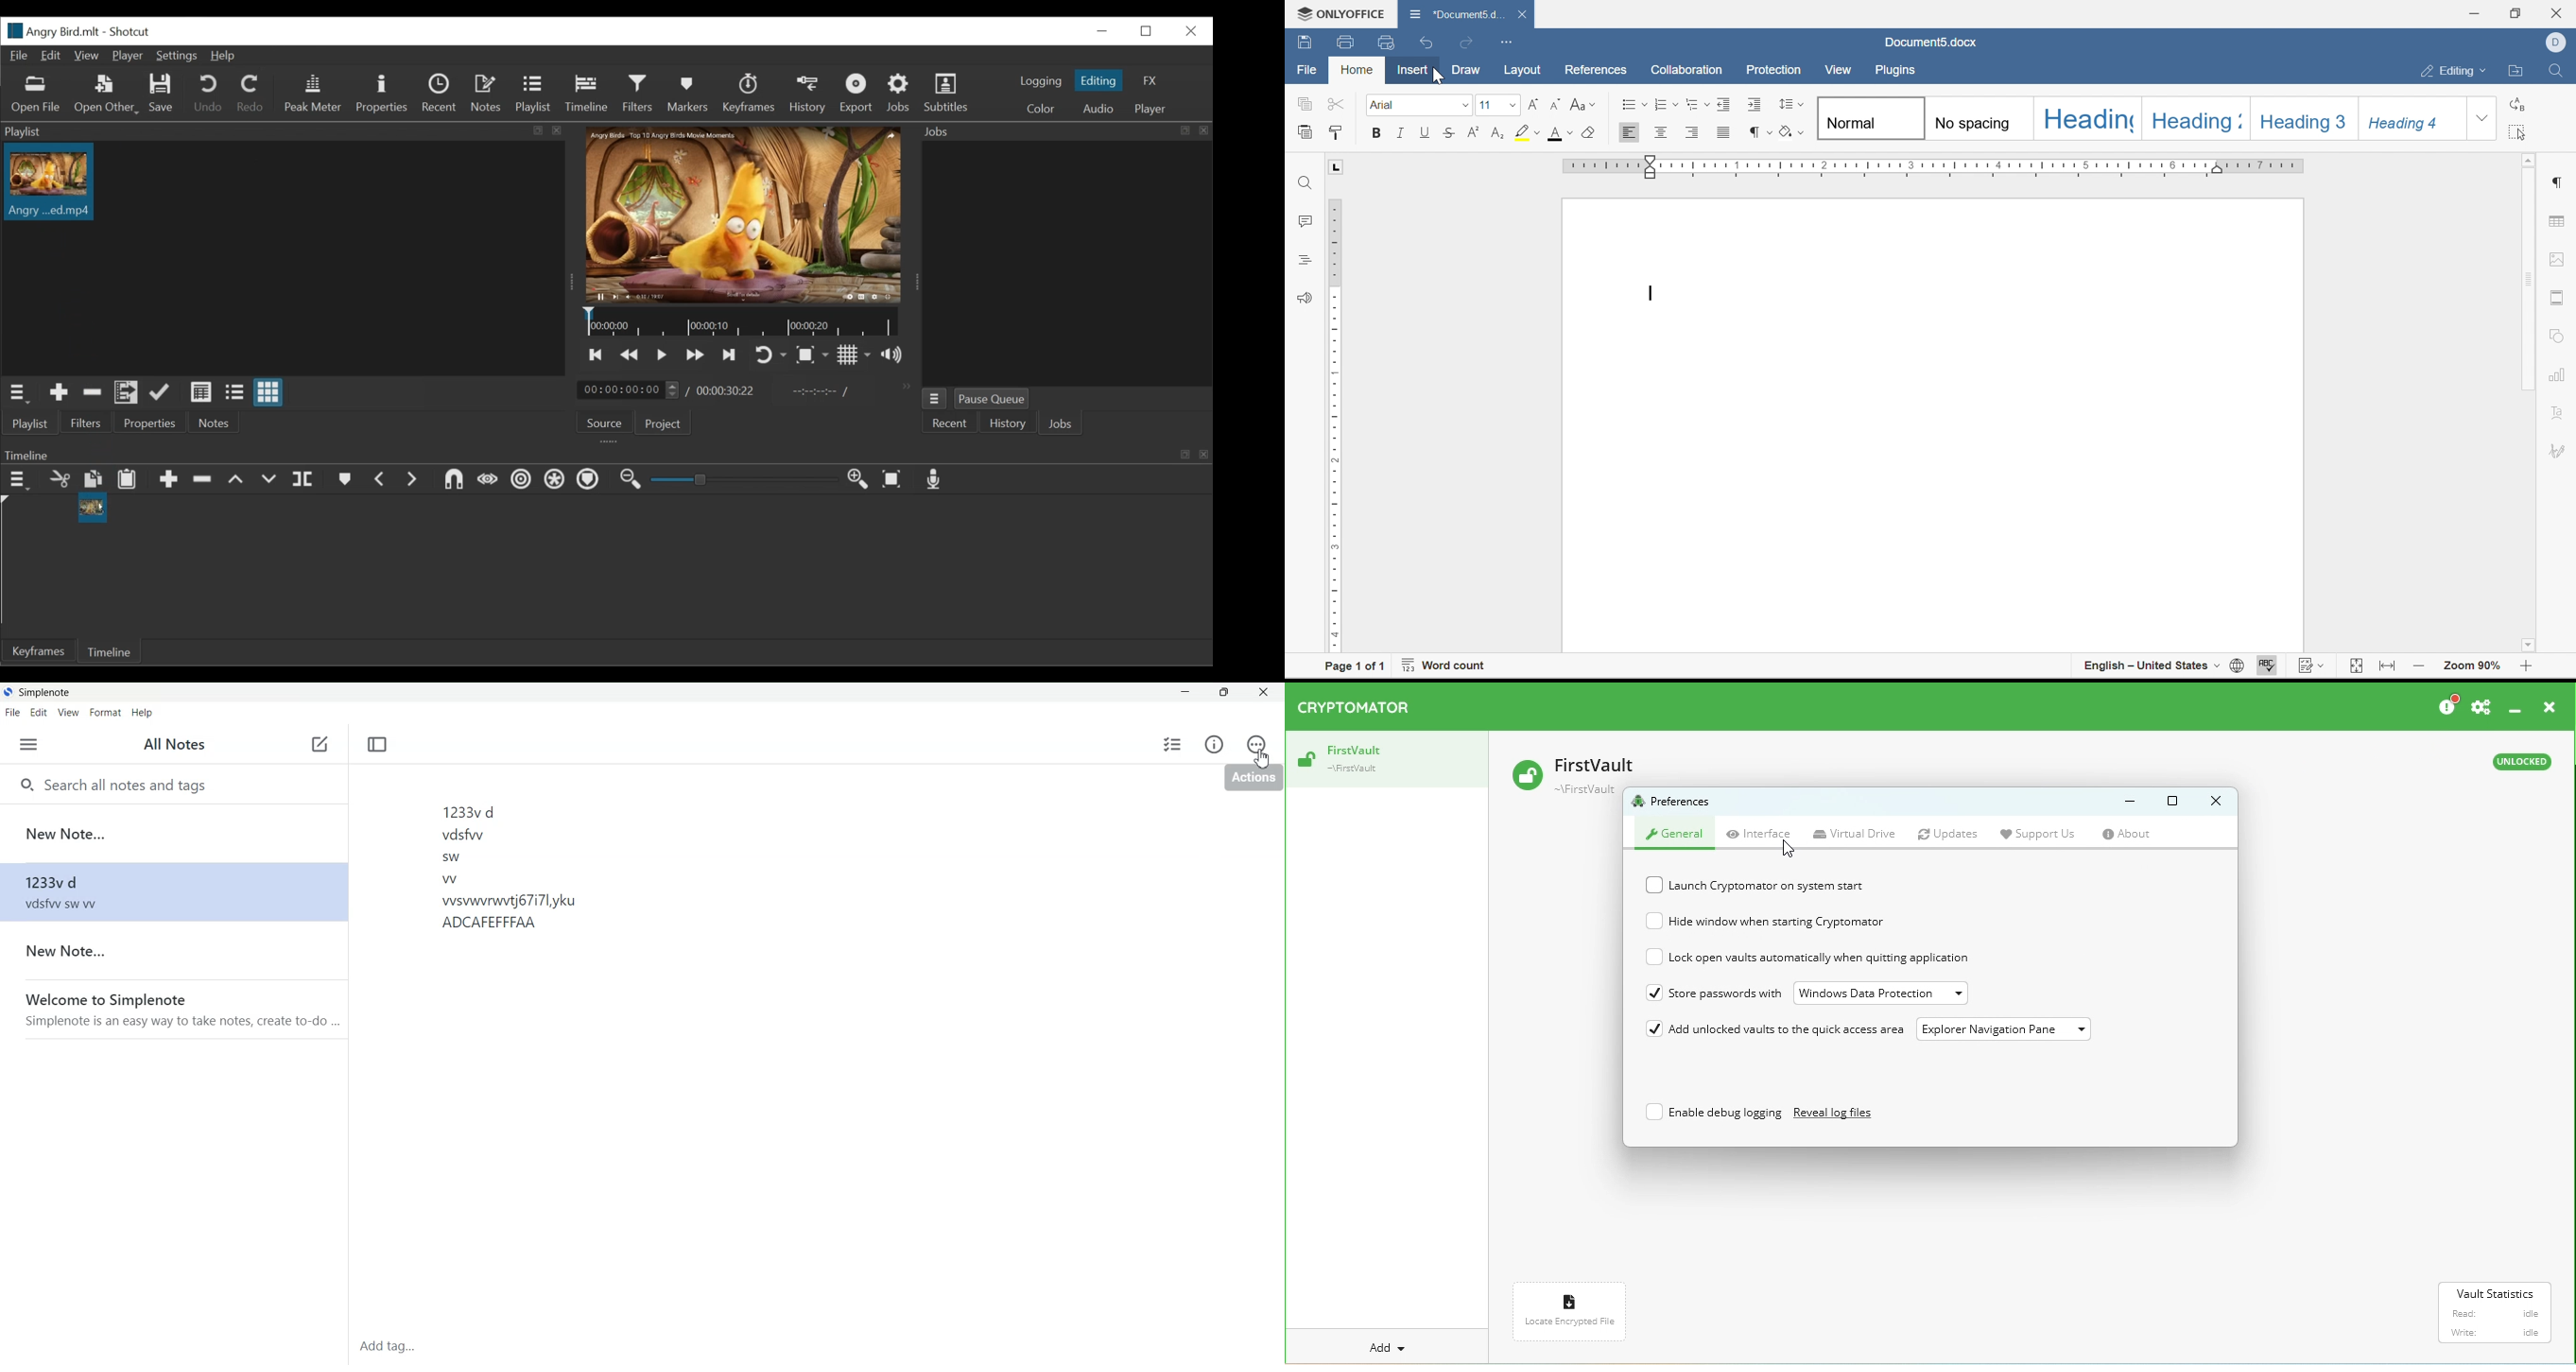 This screenshot has width=2576, height=1372. I want to click on scroll down, so click(2530, 646).